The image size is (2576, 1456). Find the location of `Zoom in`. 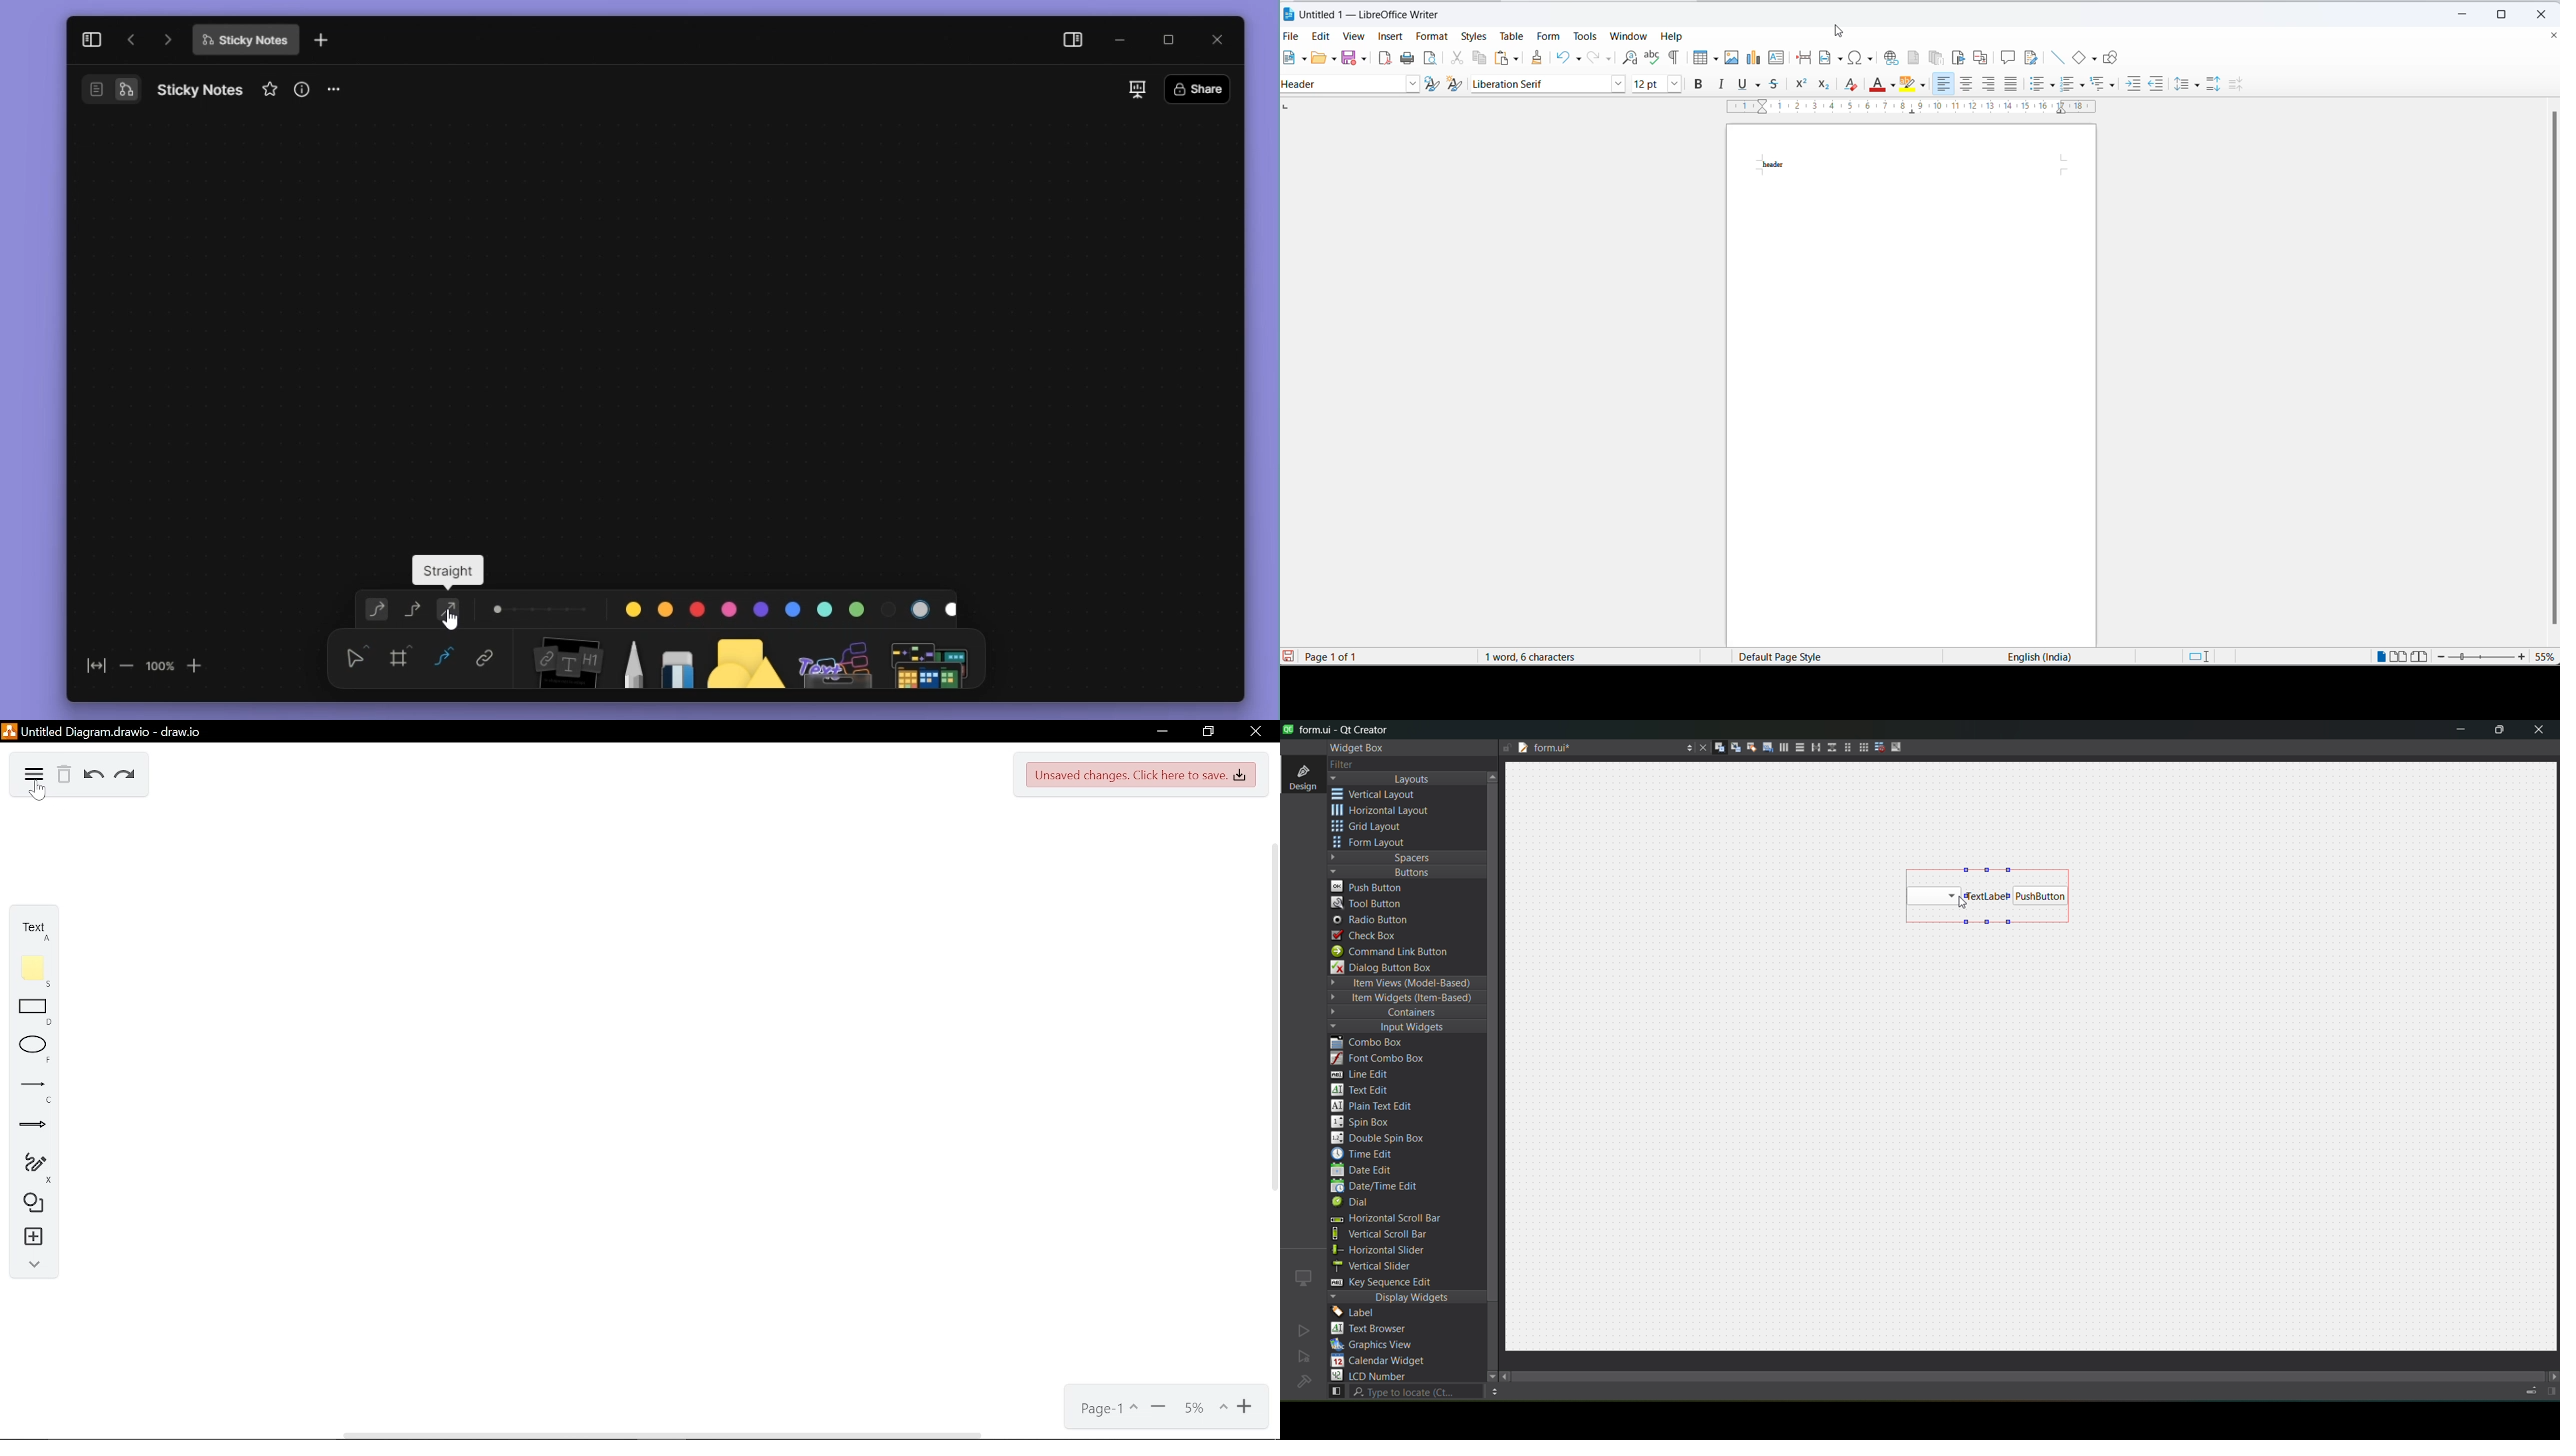

Zoom in is located at coordinates (1246, 1409).